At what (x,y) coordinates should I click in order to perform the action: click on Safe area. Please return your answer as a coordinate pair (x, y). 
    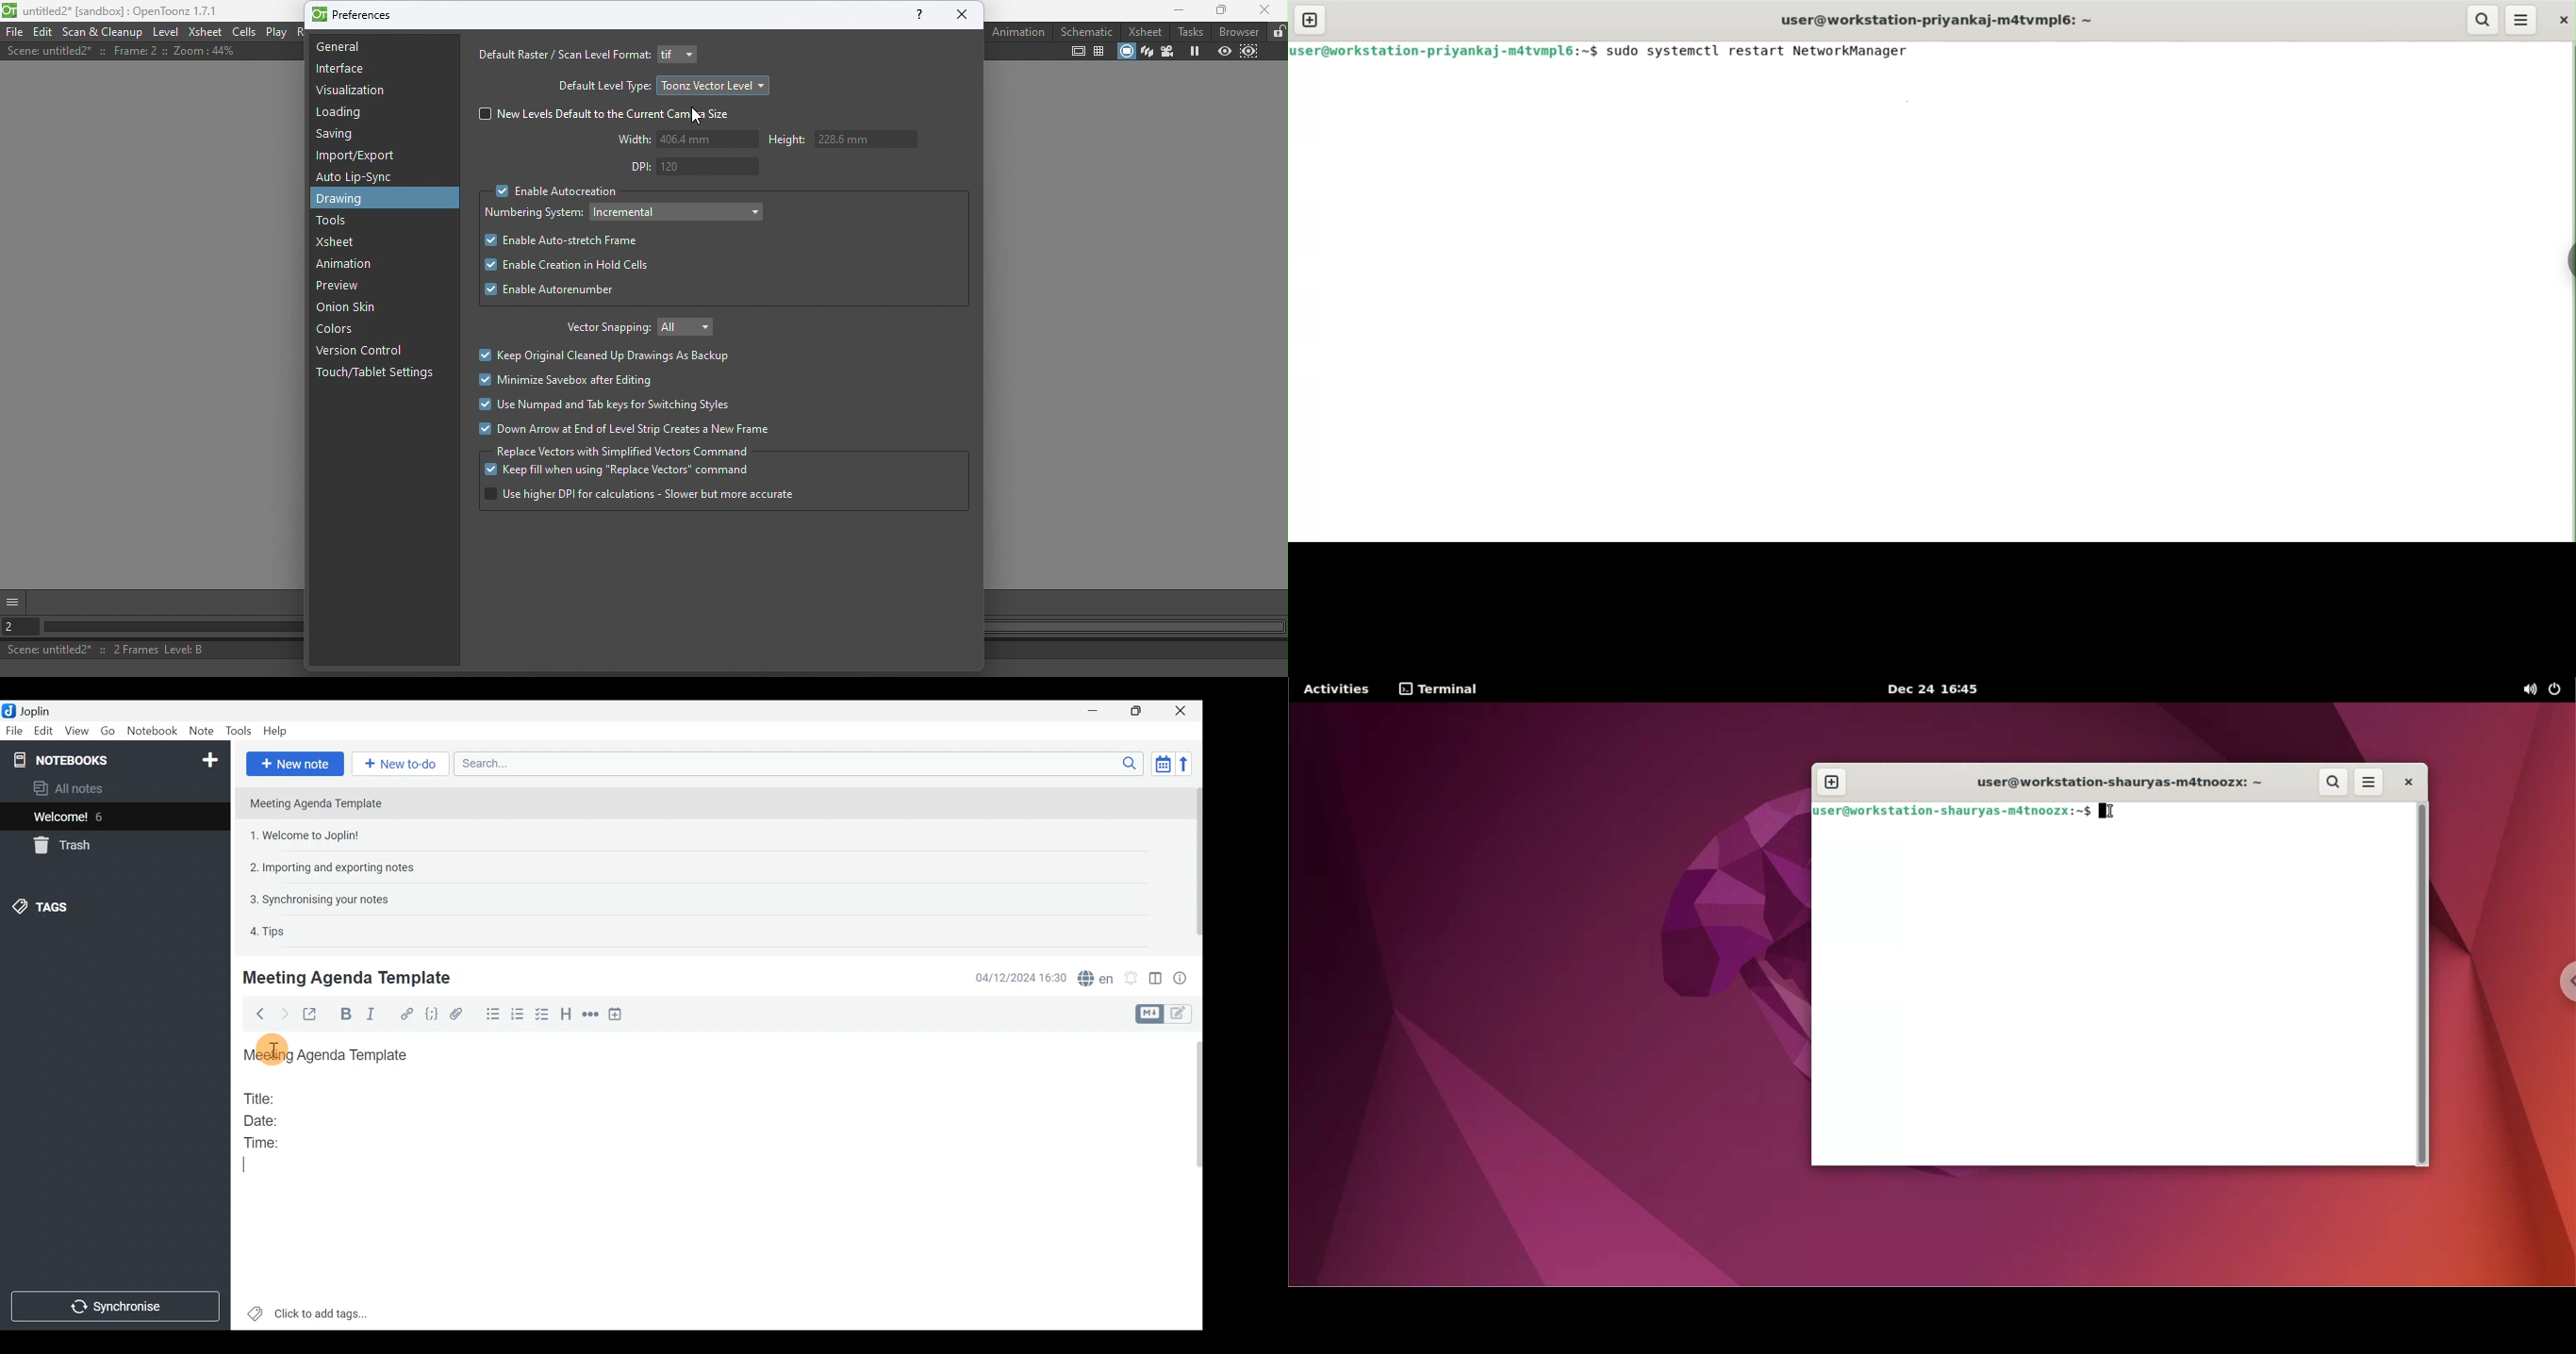
    Looking at the image, I should click on (1079, 52).